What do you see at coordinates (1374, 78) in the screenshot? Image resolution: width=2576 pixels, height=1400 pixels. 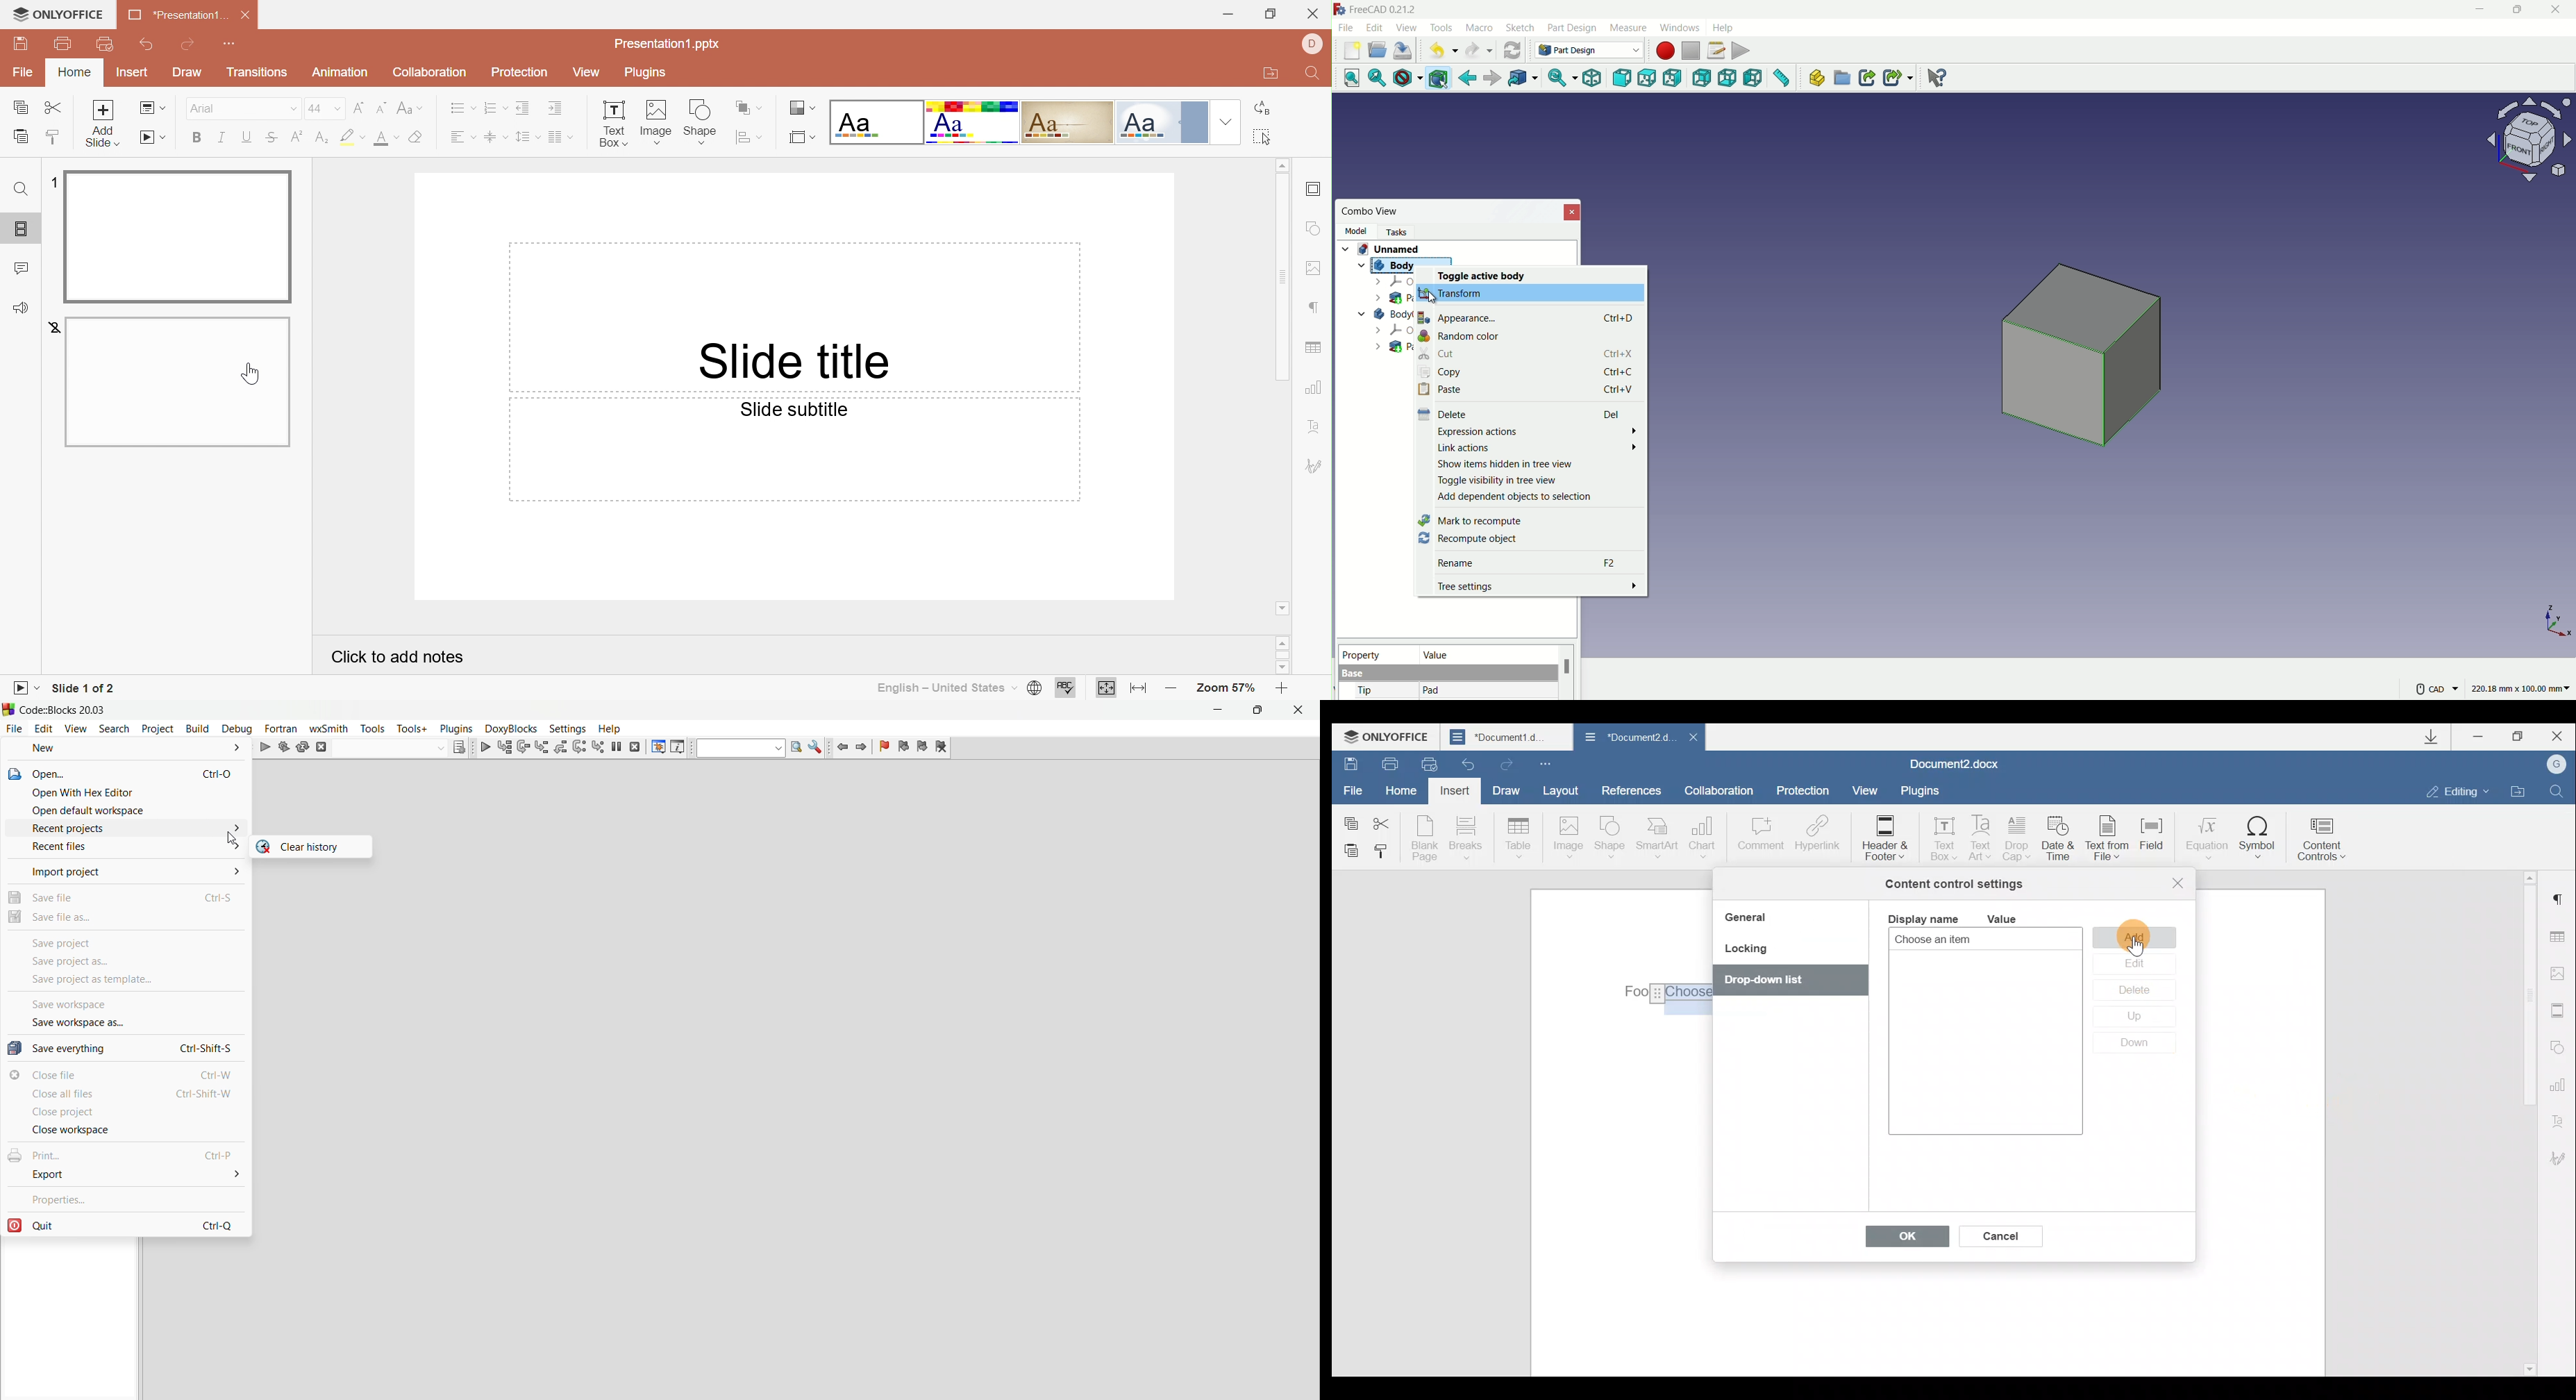 I see `fit selection` at bounding box center [1374, 78].